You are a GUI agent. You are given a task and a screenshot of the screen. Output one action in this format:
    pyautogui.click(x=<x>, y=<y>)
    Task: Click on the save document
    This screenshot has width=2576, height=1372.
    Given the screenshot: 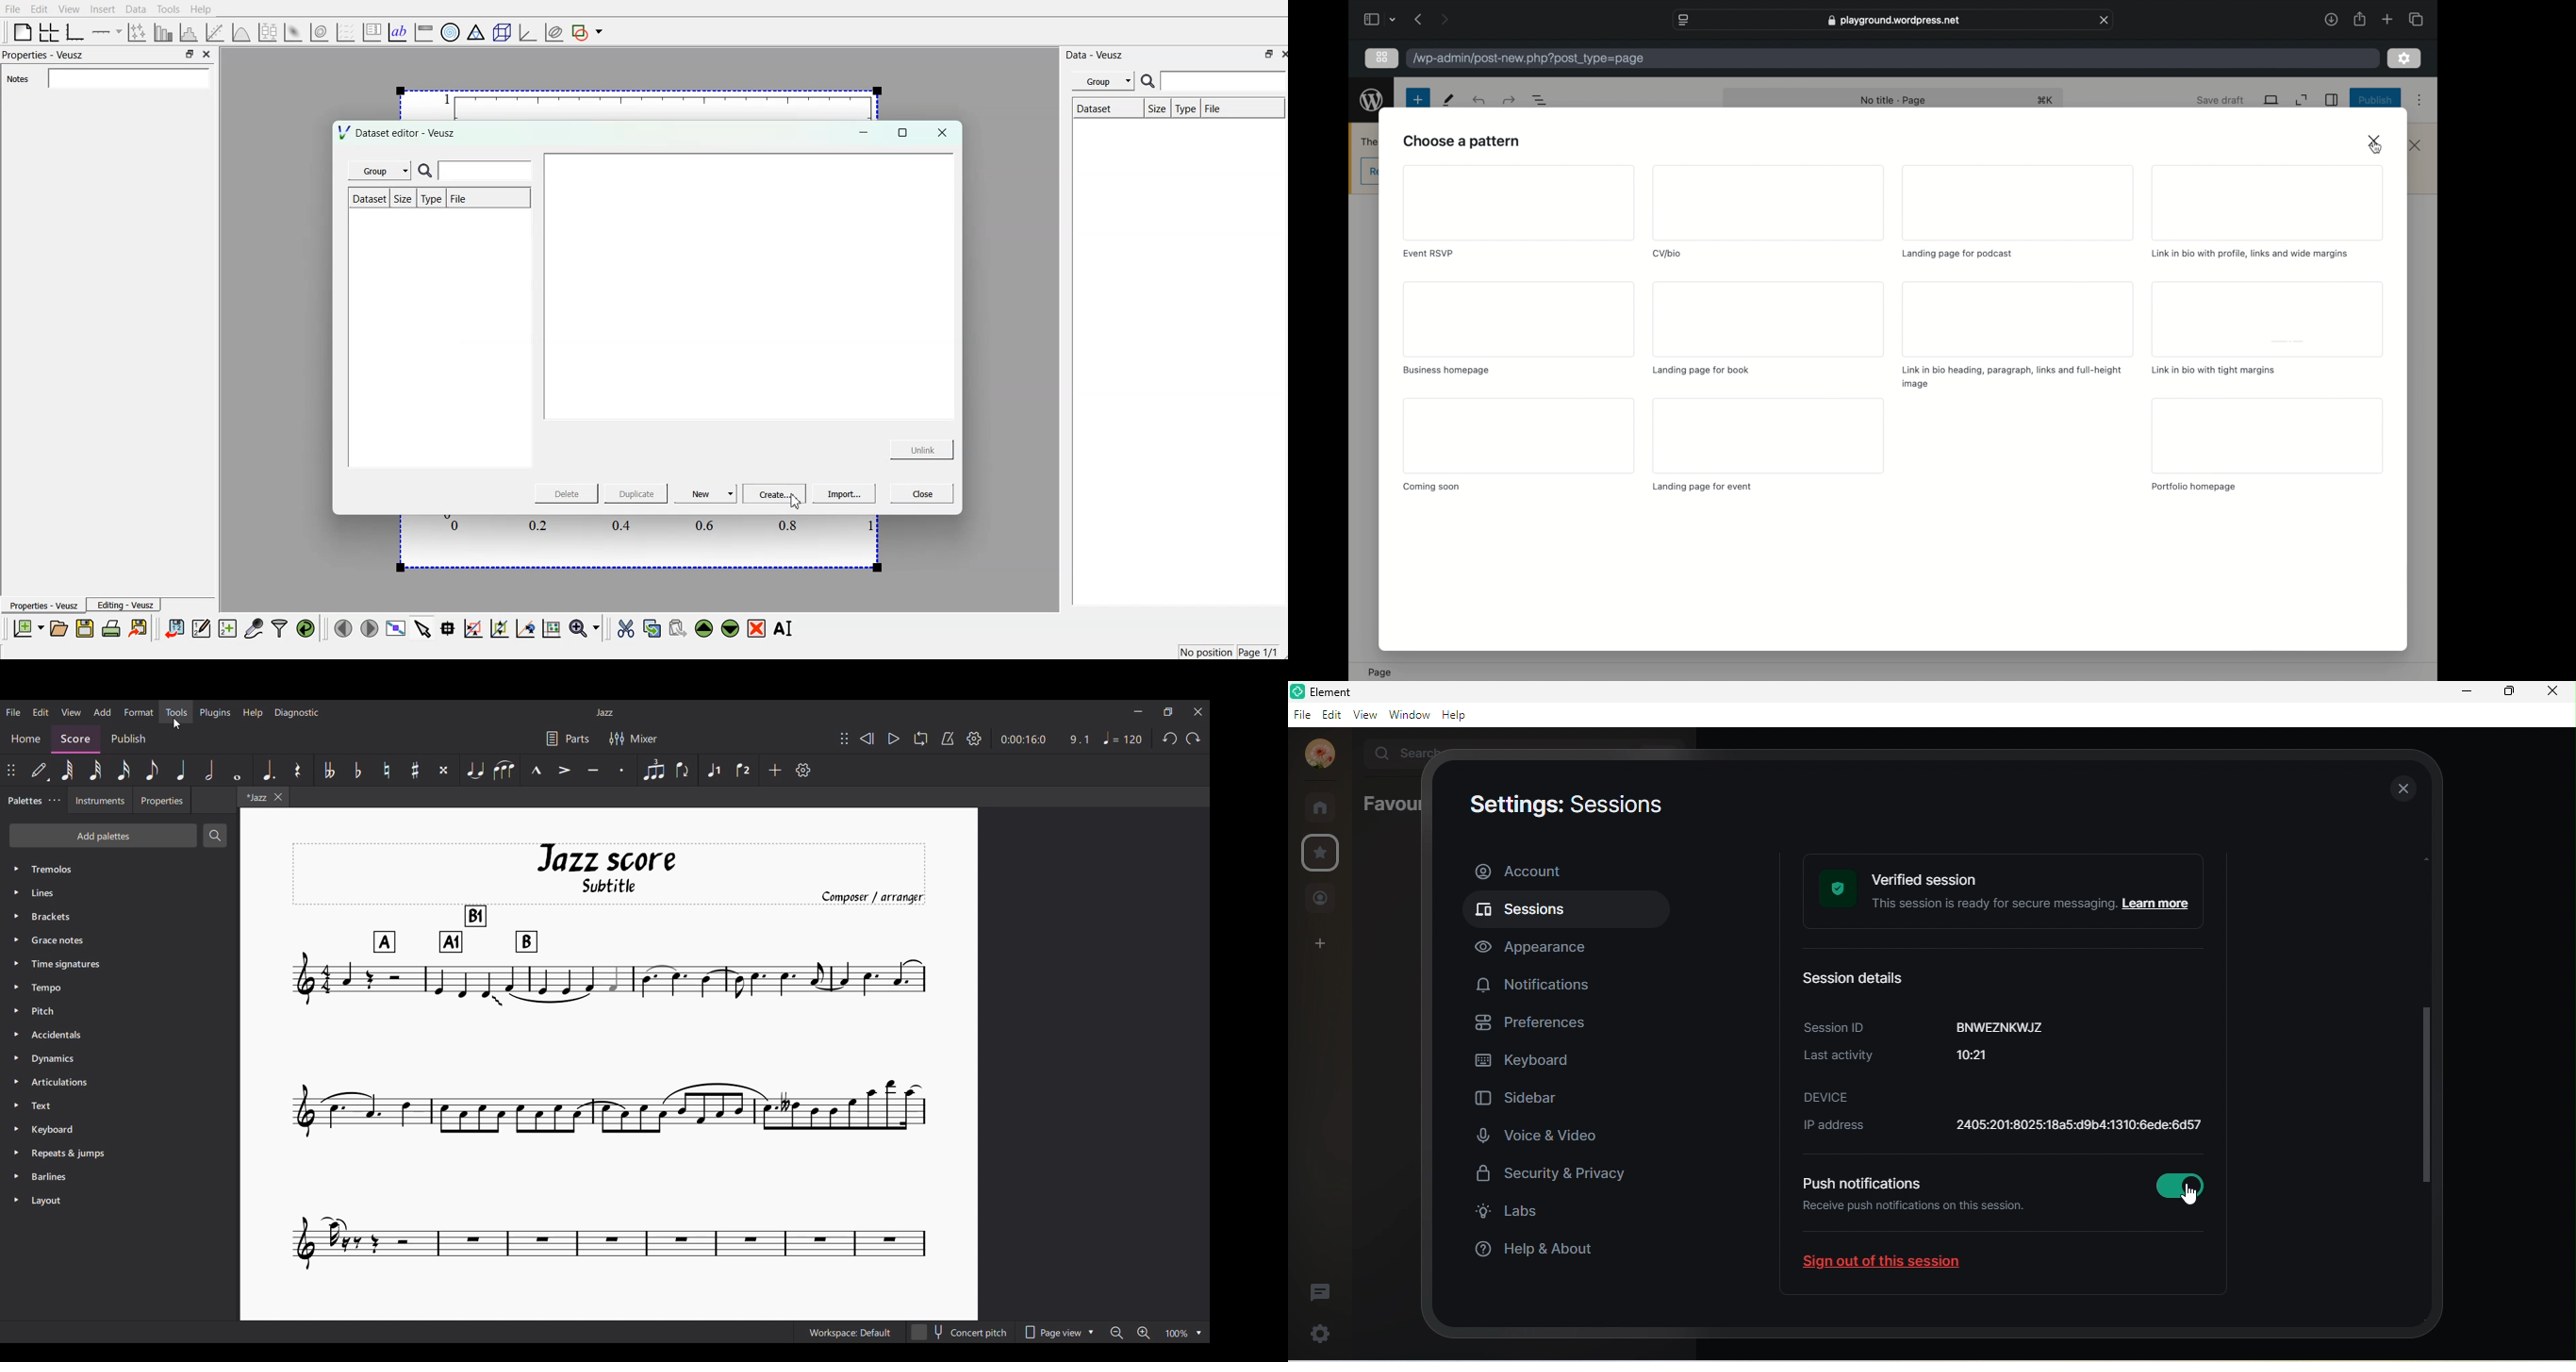 What is the action you would take?
    pyautogui.click(x=85, y=629)
    